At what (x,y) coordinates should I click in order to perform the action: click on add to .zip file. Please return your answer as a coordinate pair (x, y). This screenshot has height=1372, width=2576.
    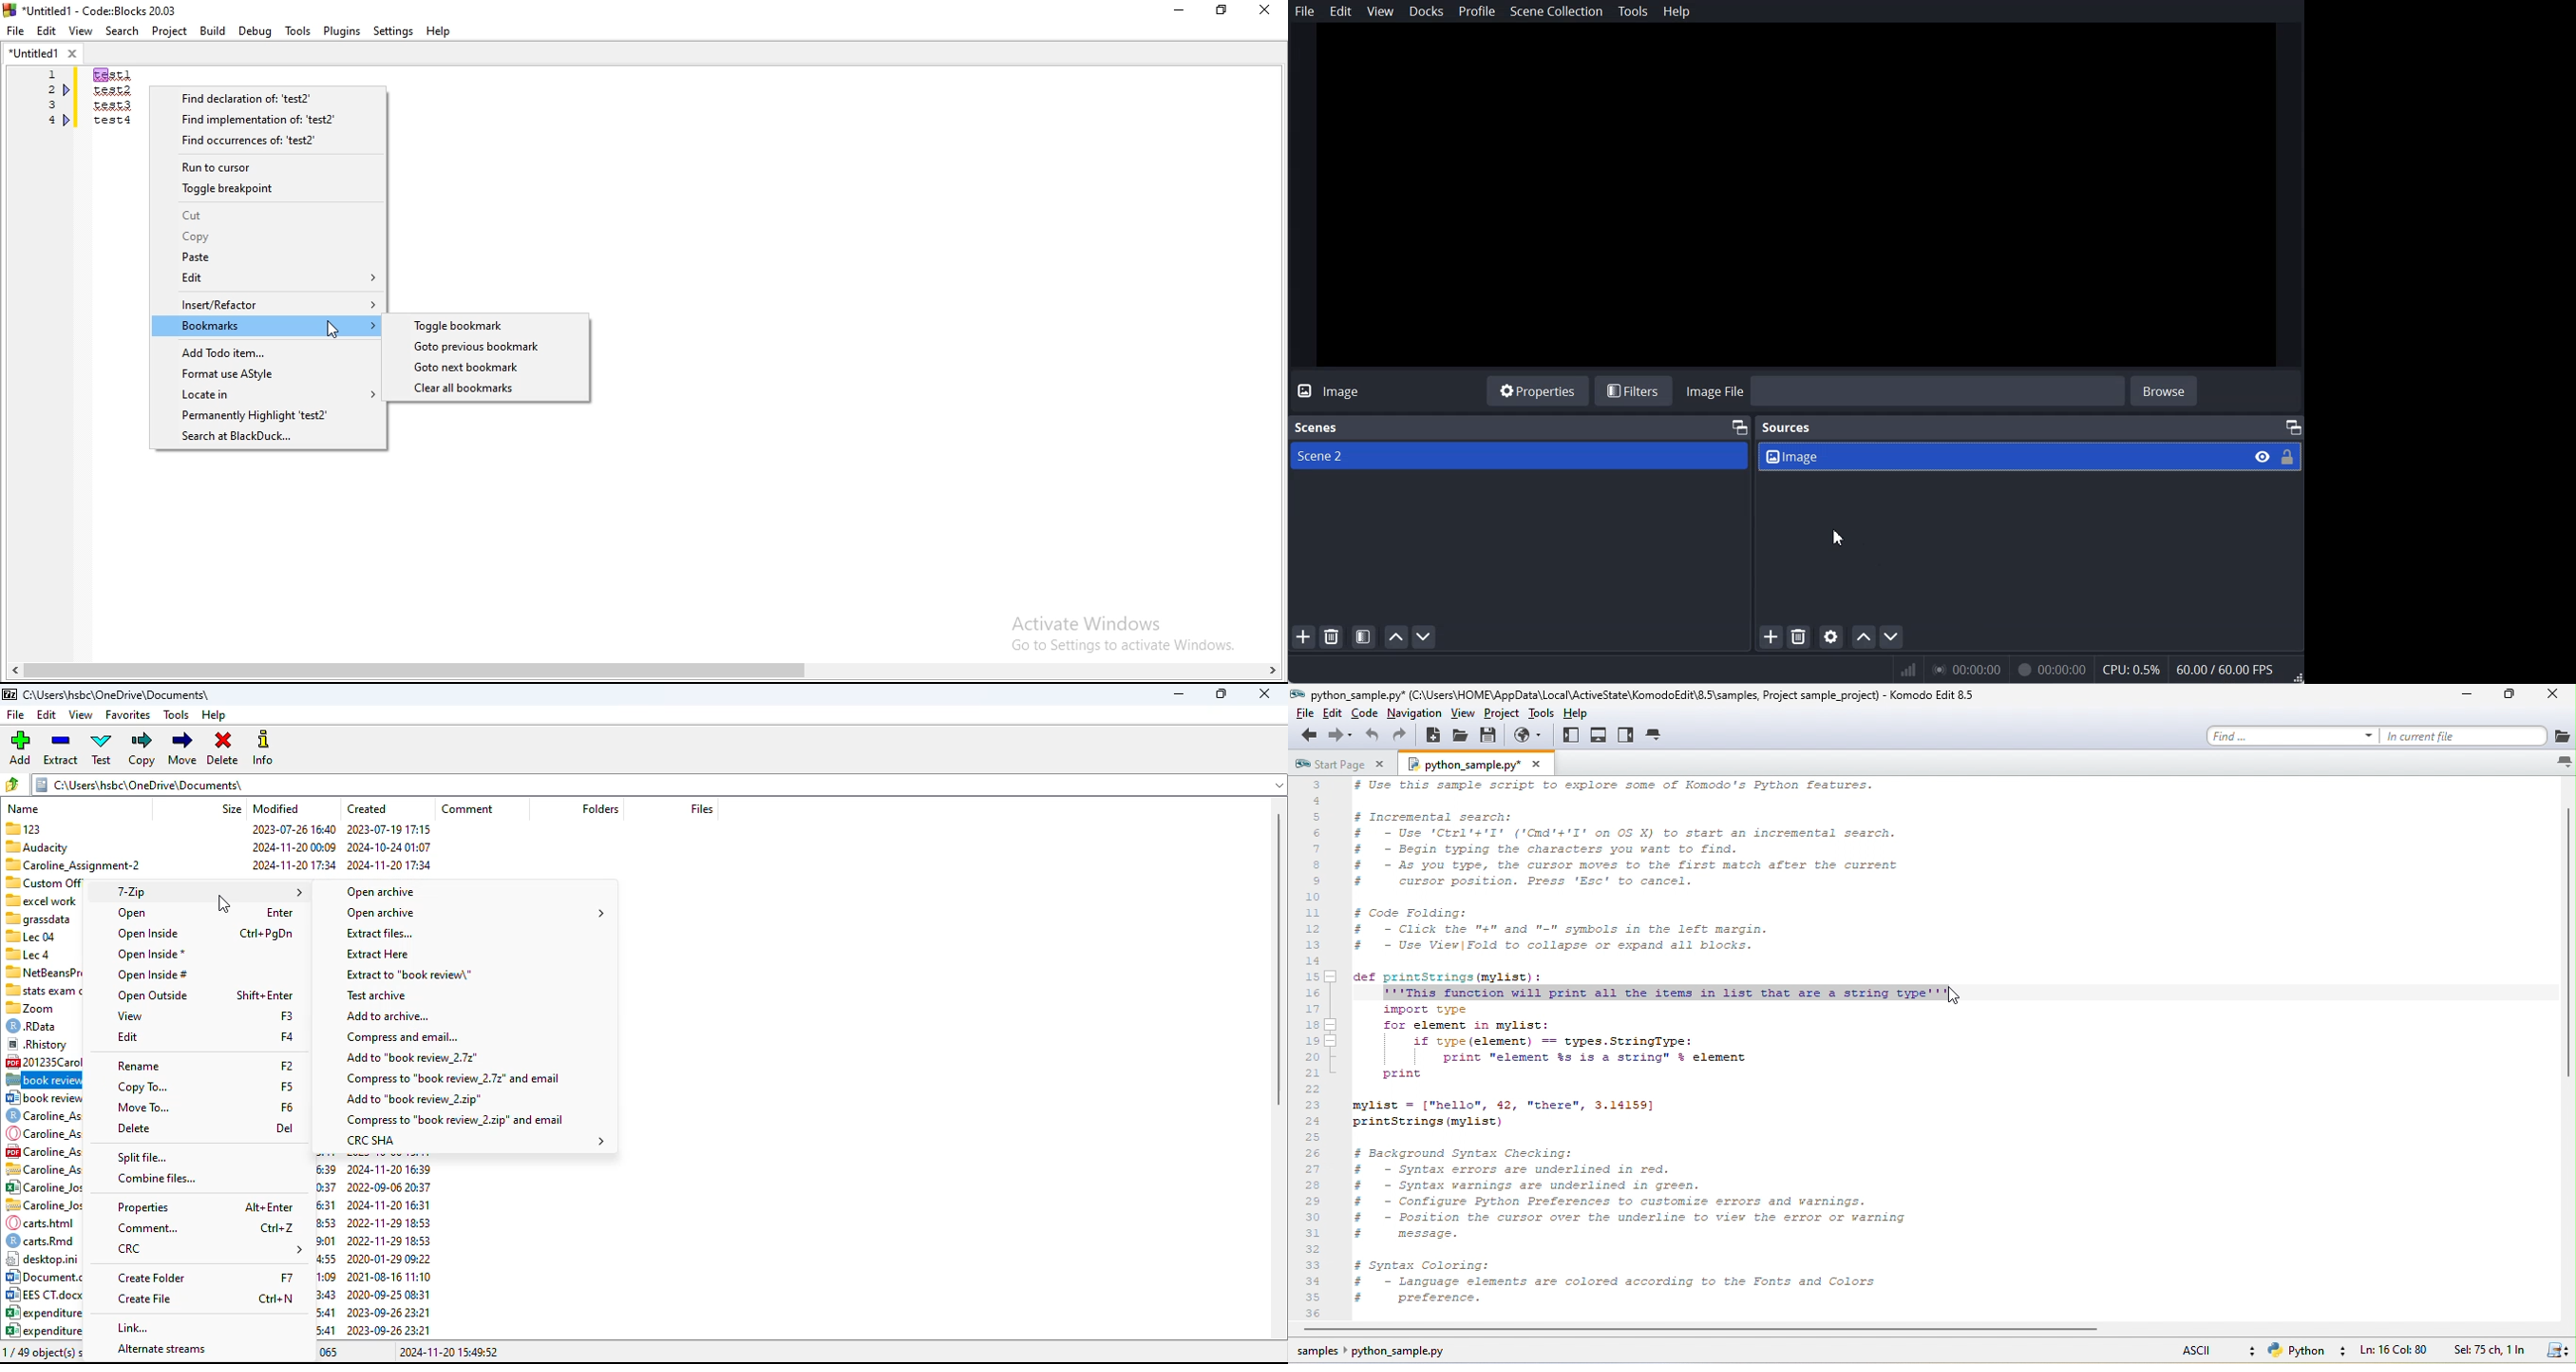
    Looking at the image, I should click on (413, 1100).